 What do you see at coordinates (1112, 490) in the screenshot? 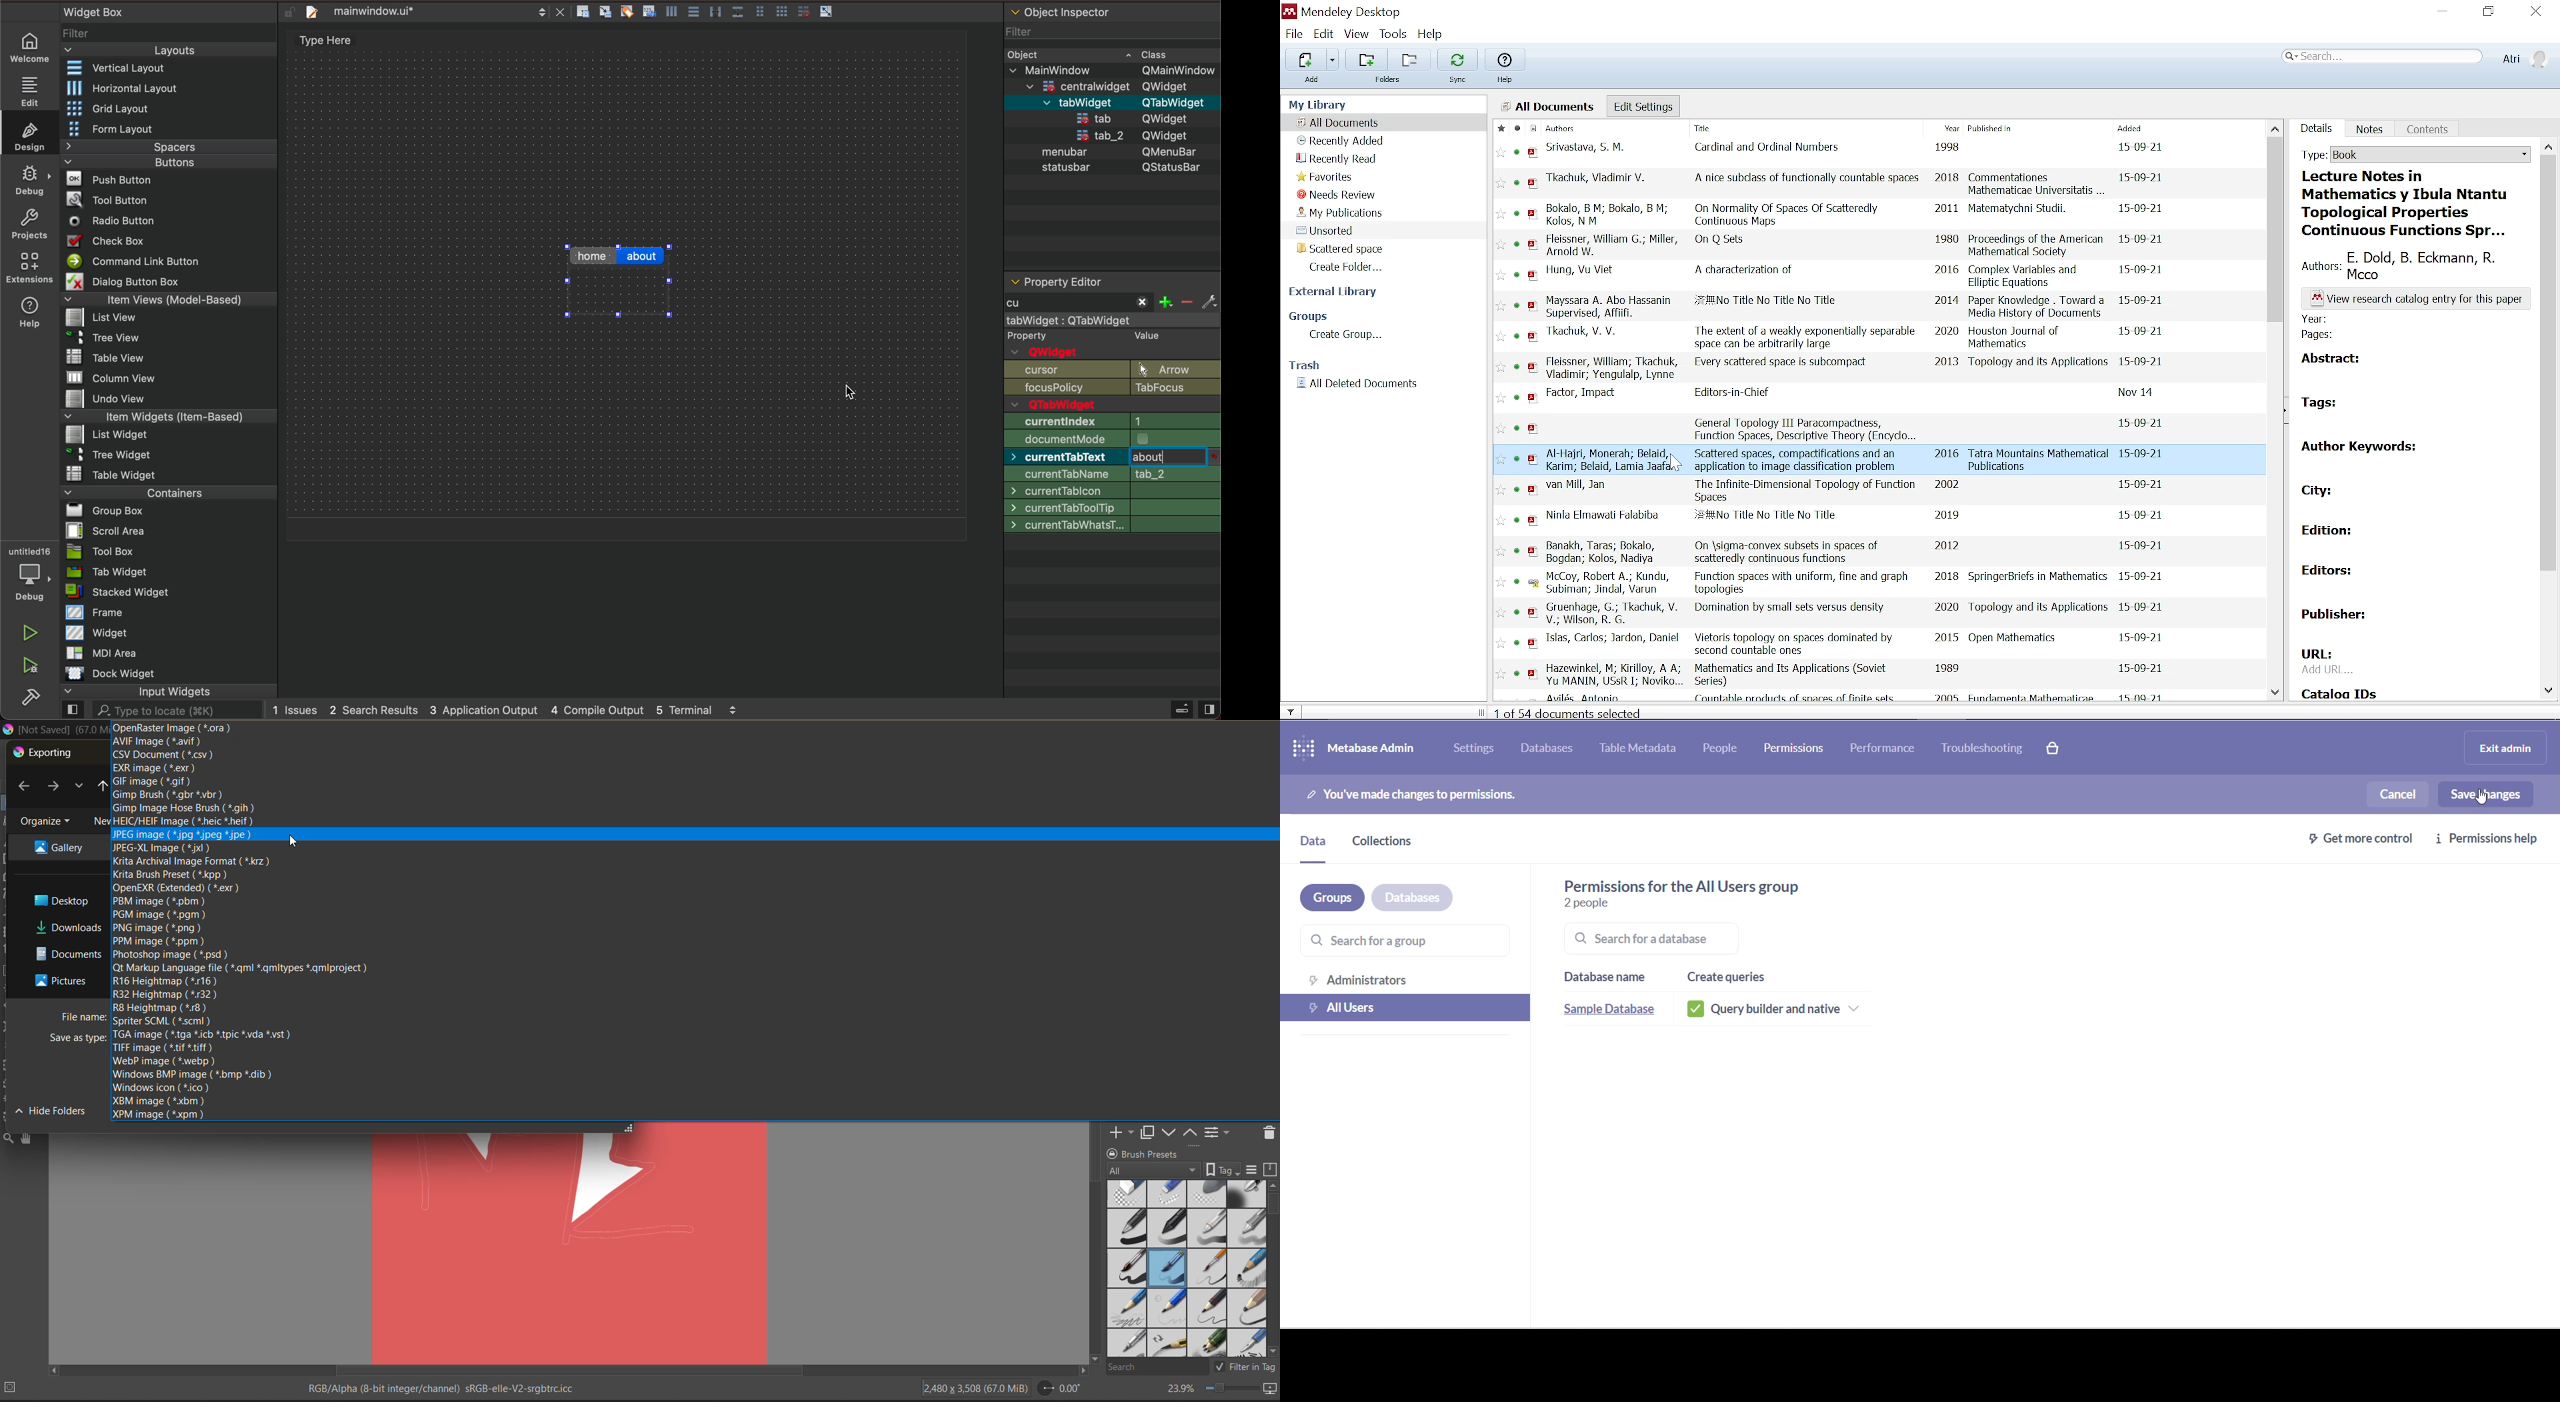
I see `size increment` at bounding box center [1112, 490].